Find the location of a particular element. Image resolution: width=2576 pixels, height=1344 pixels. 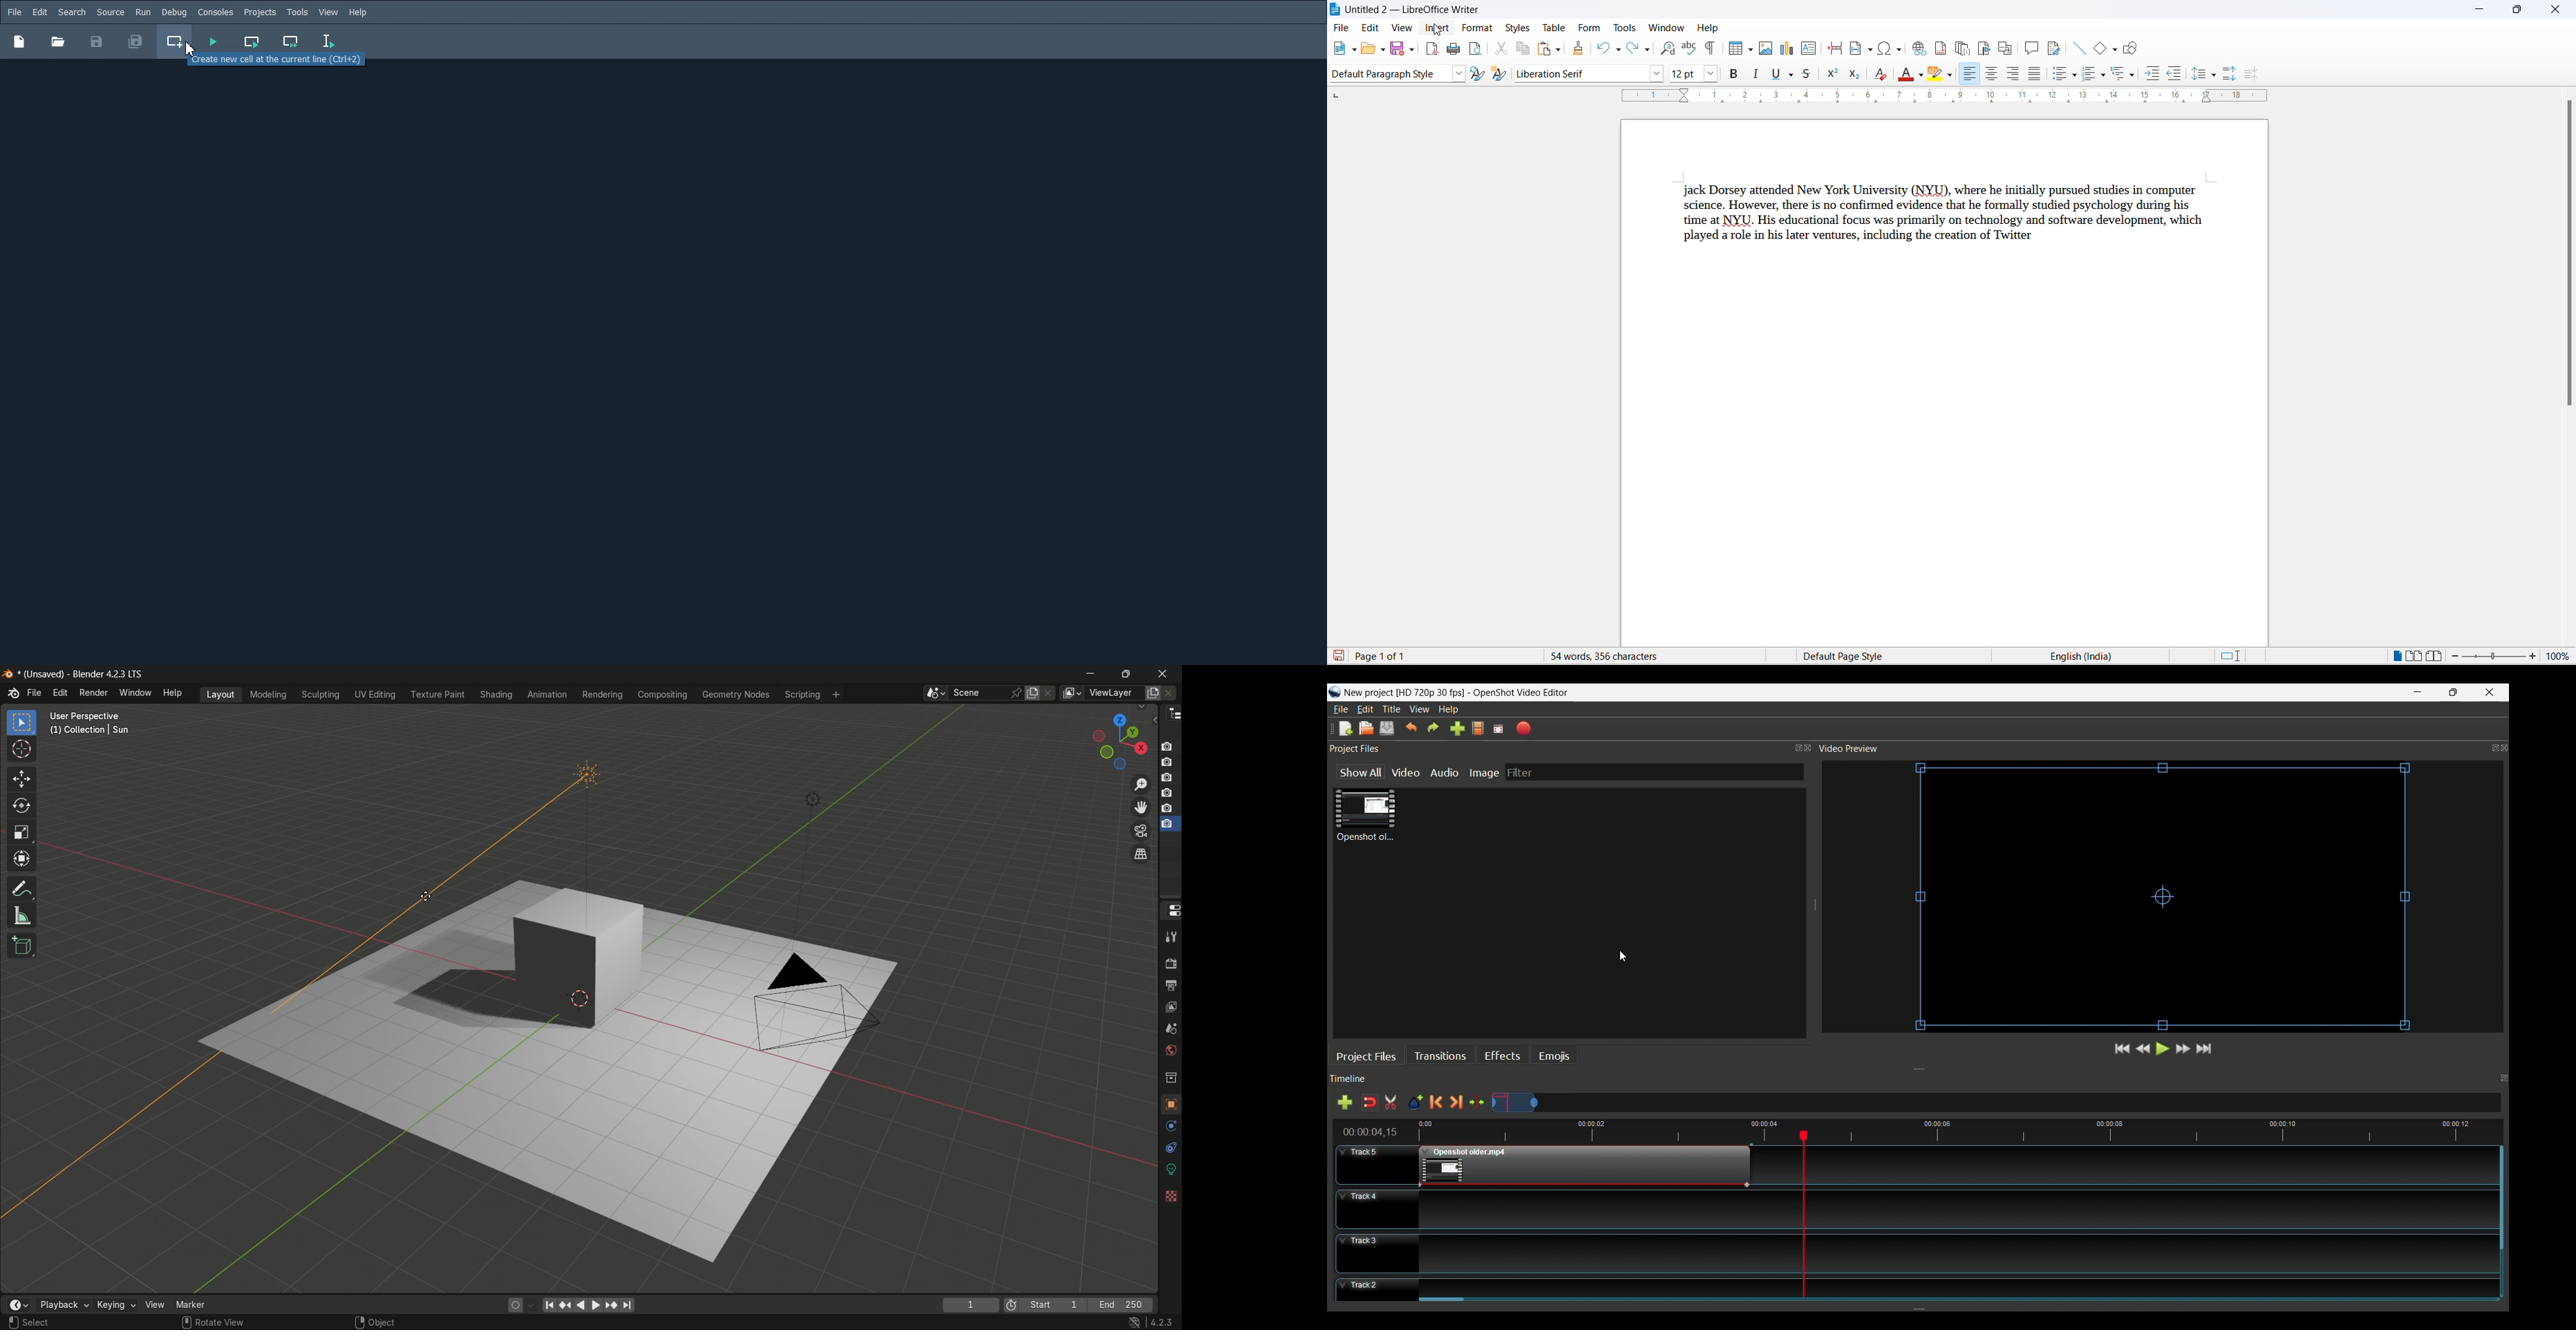

Save All File is located at coordinates (134, 41).